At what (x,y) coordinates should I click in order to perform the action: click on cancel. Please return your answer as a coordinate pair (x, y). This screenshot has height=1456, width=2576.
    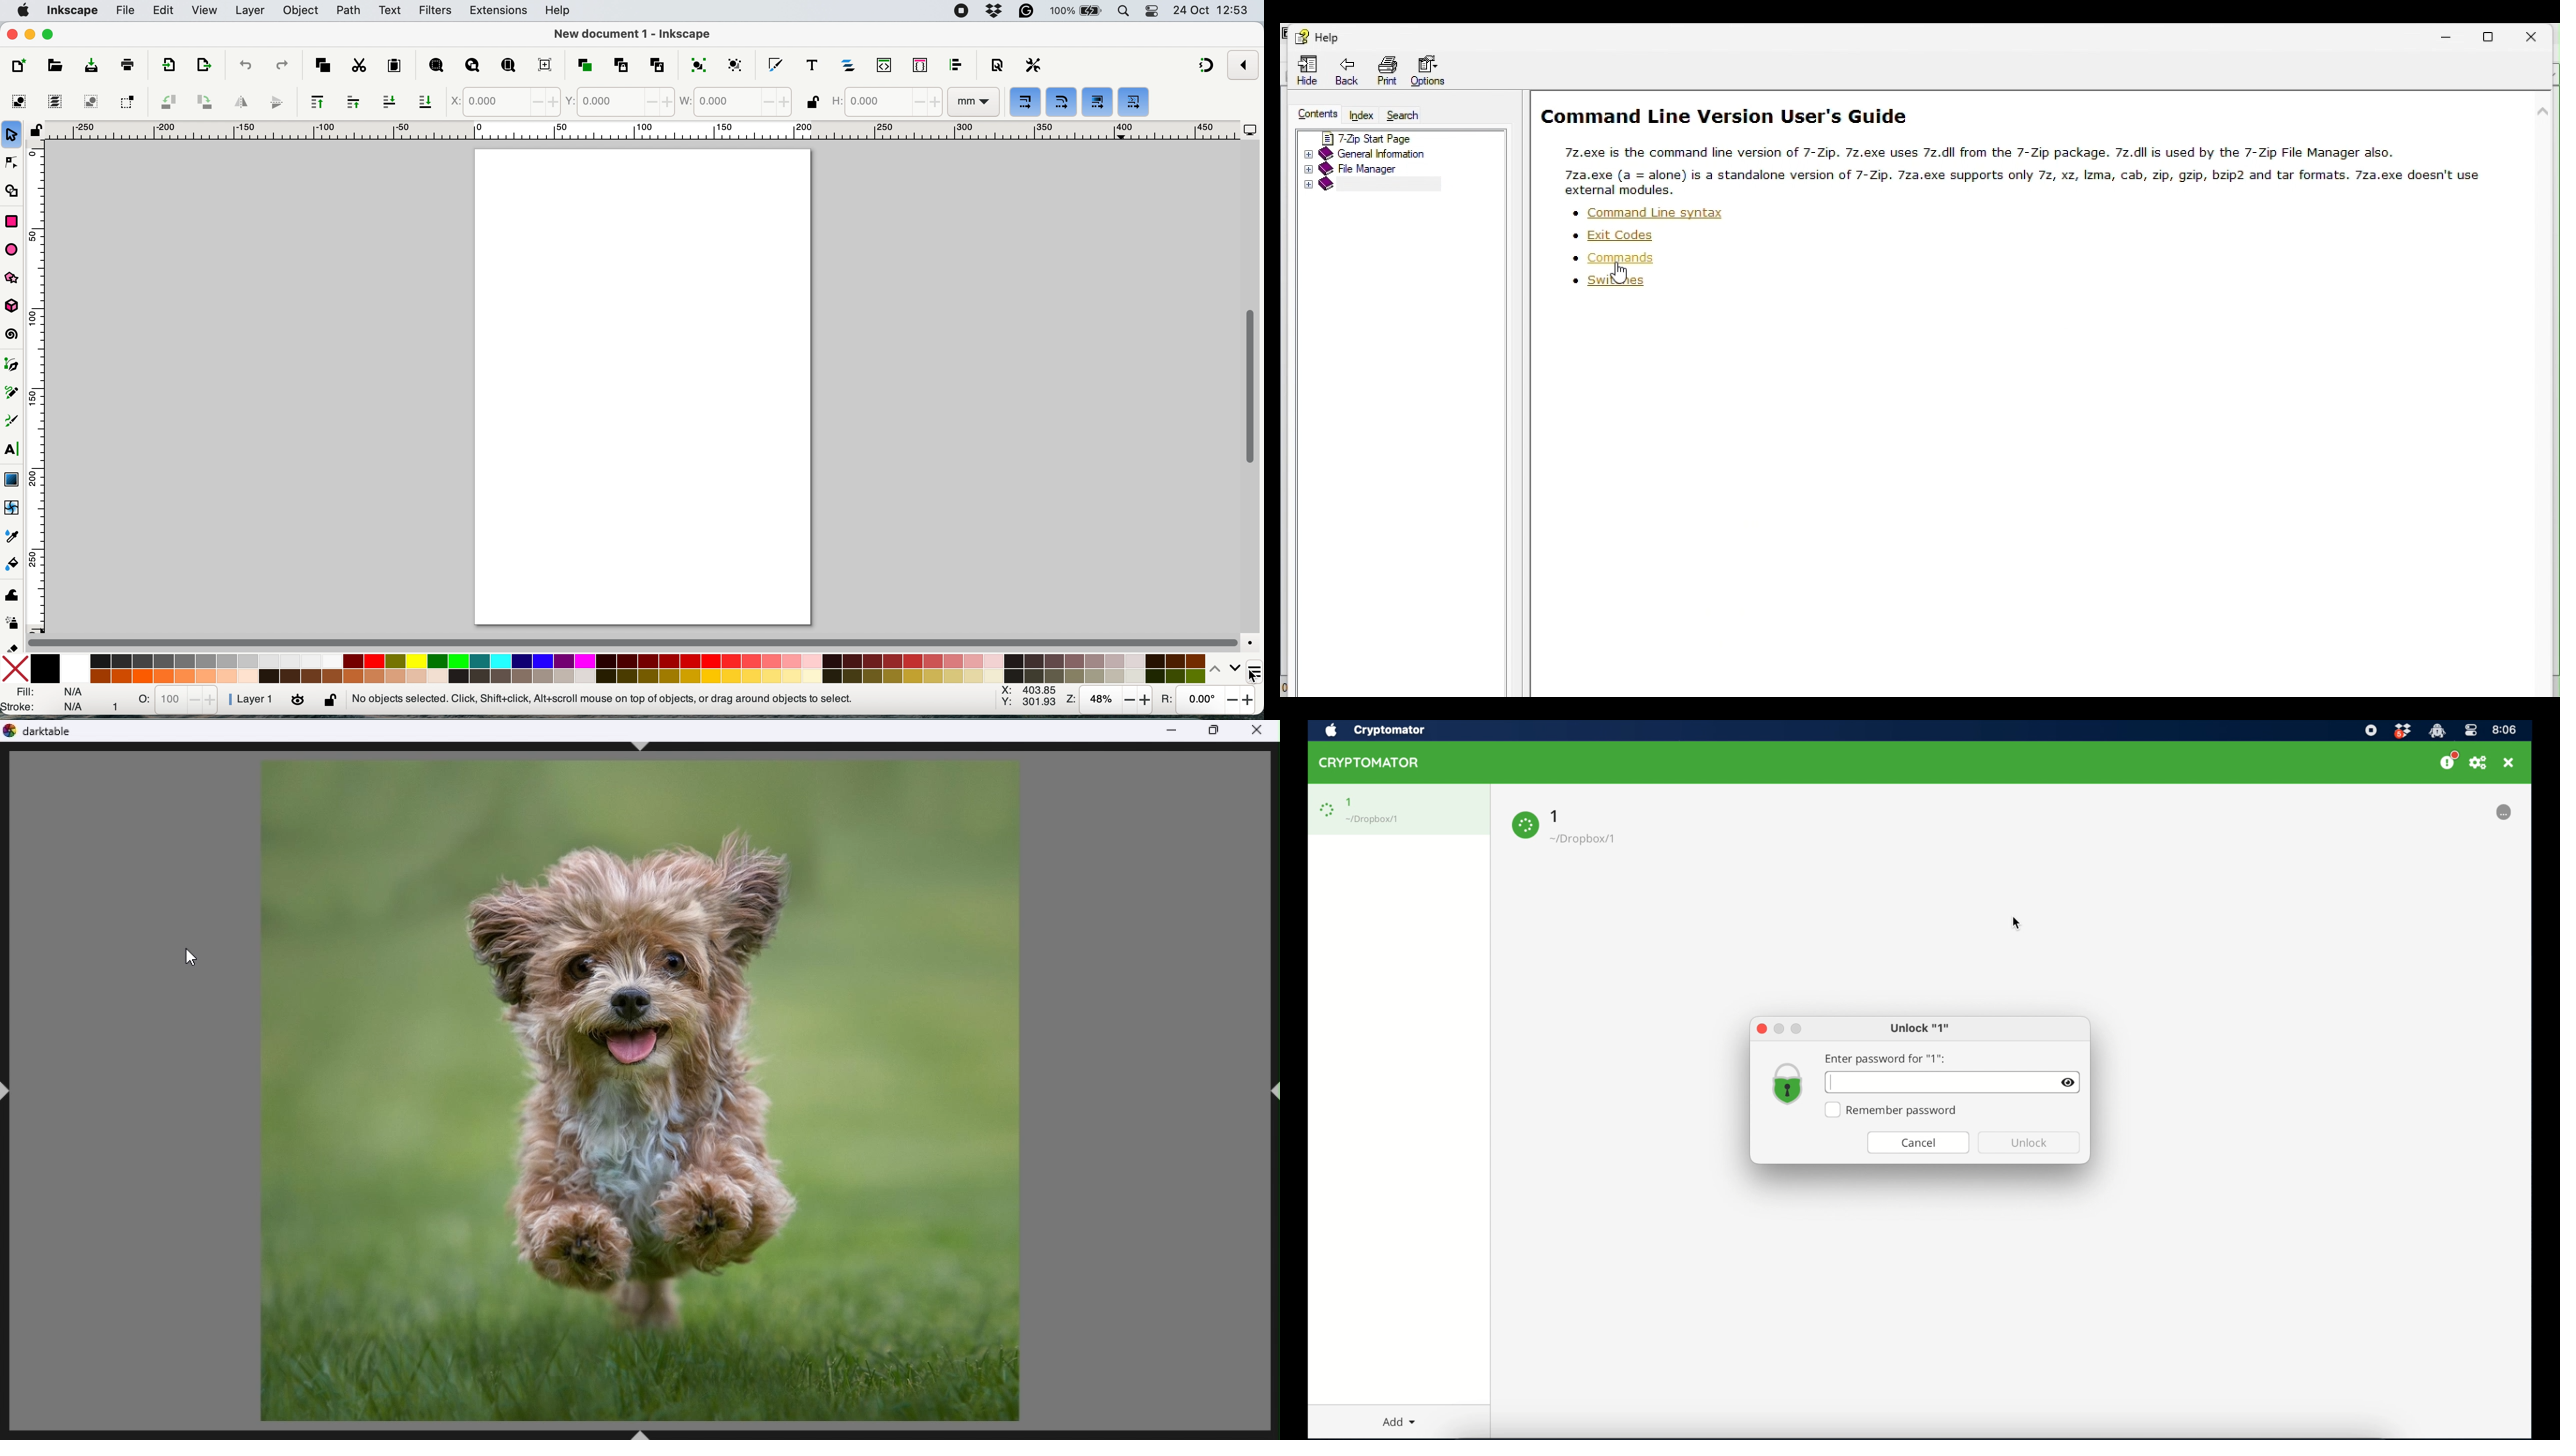
    Looking at the image, I should click on (1918, 1143).